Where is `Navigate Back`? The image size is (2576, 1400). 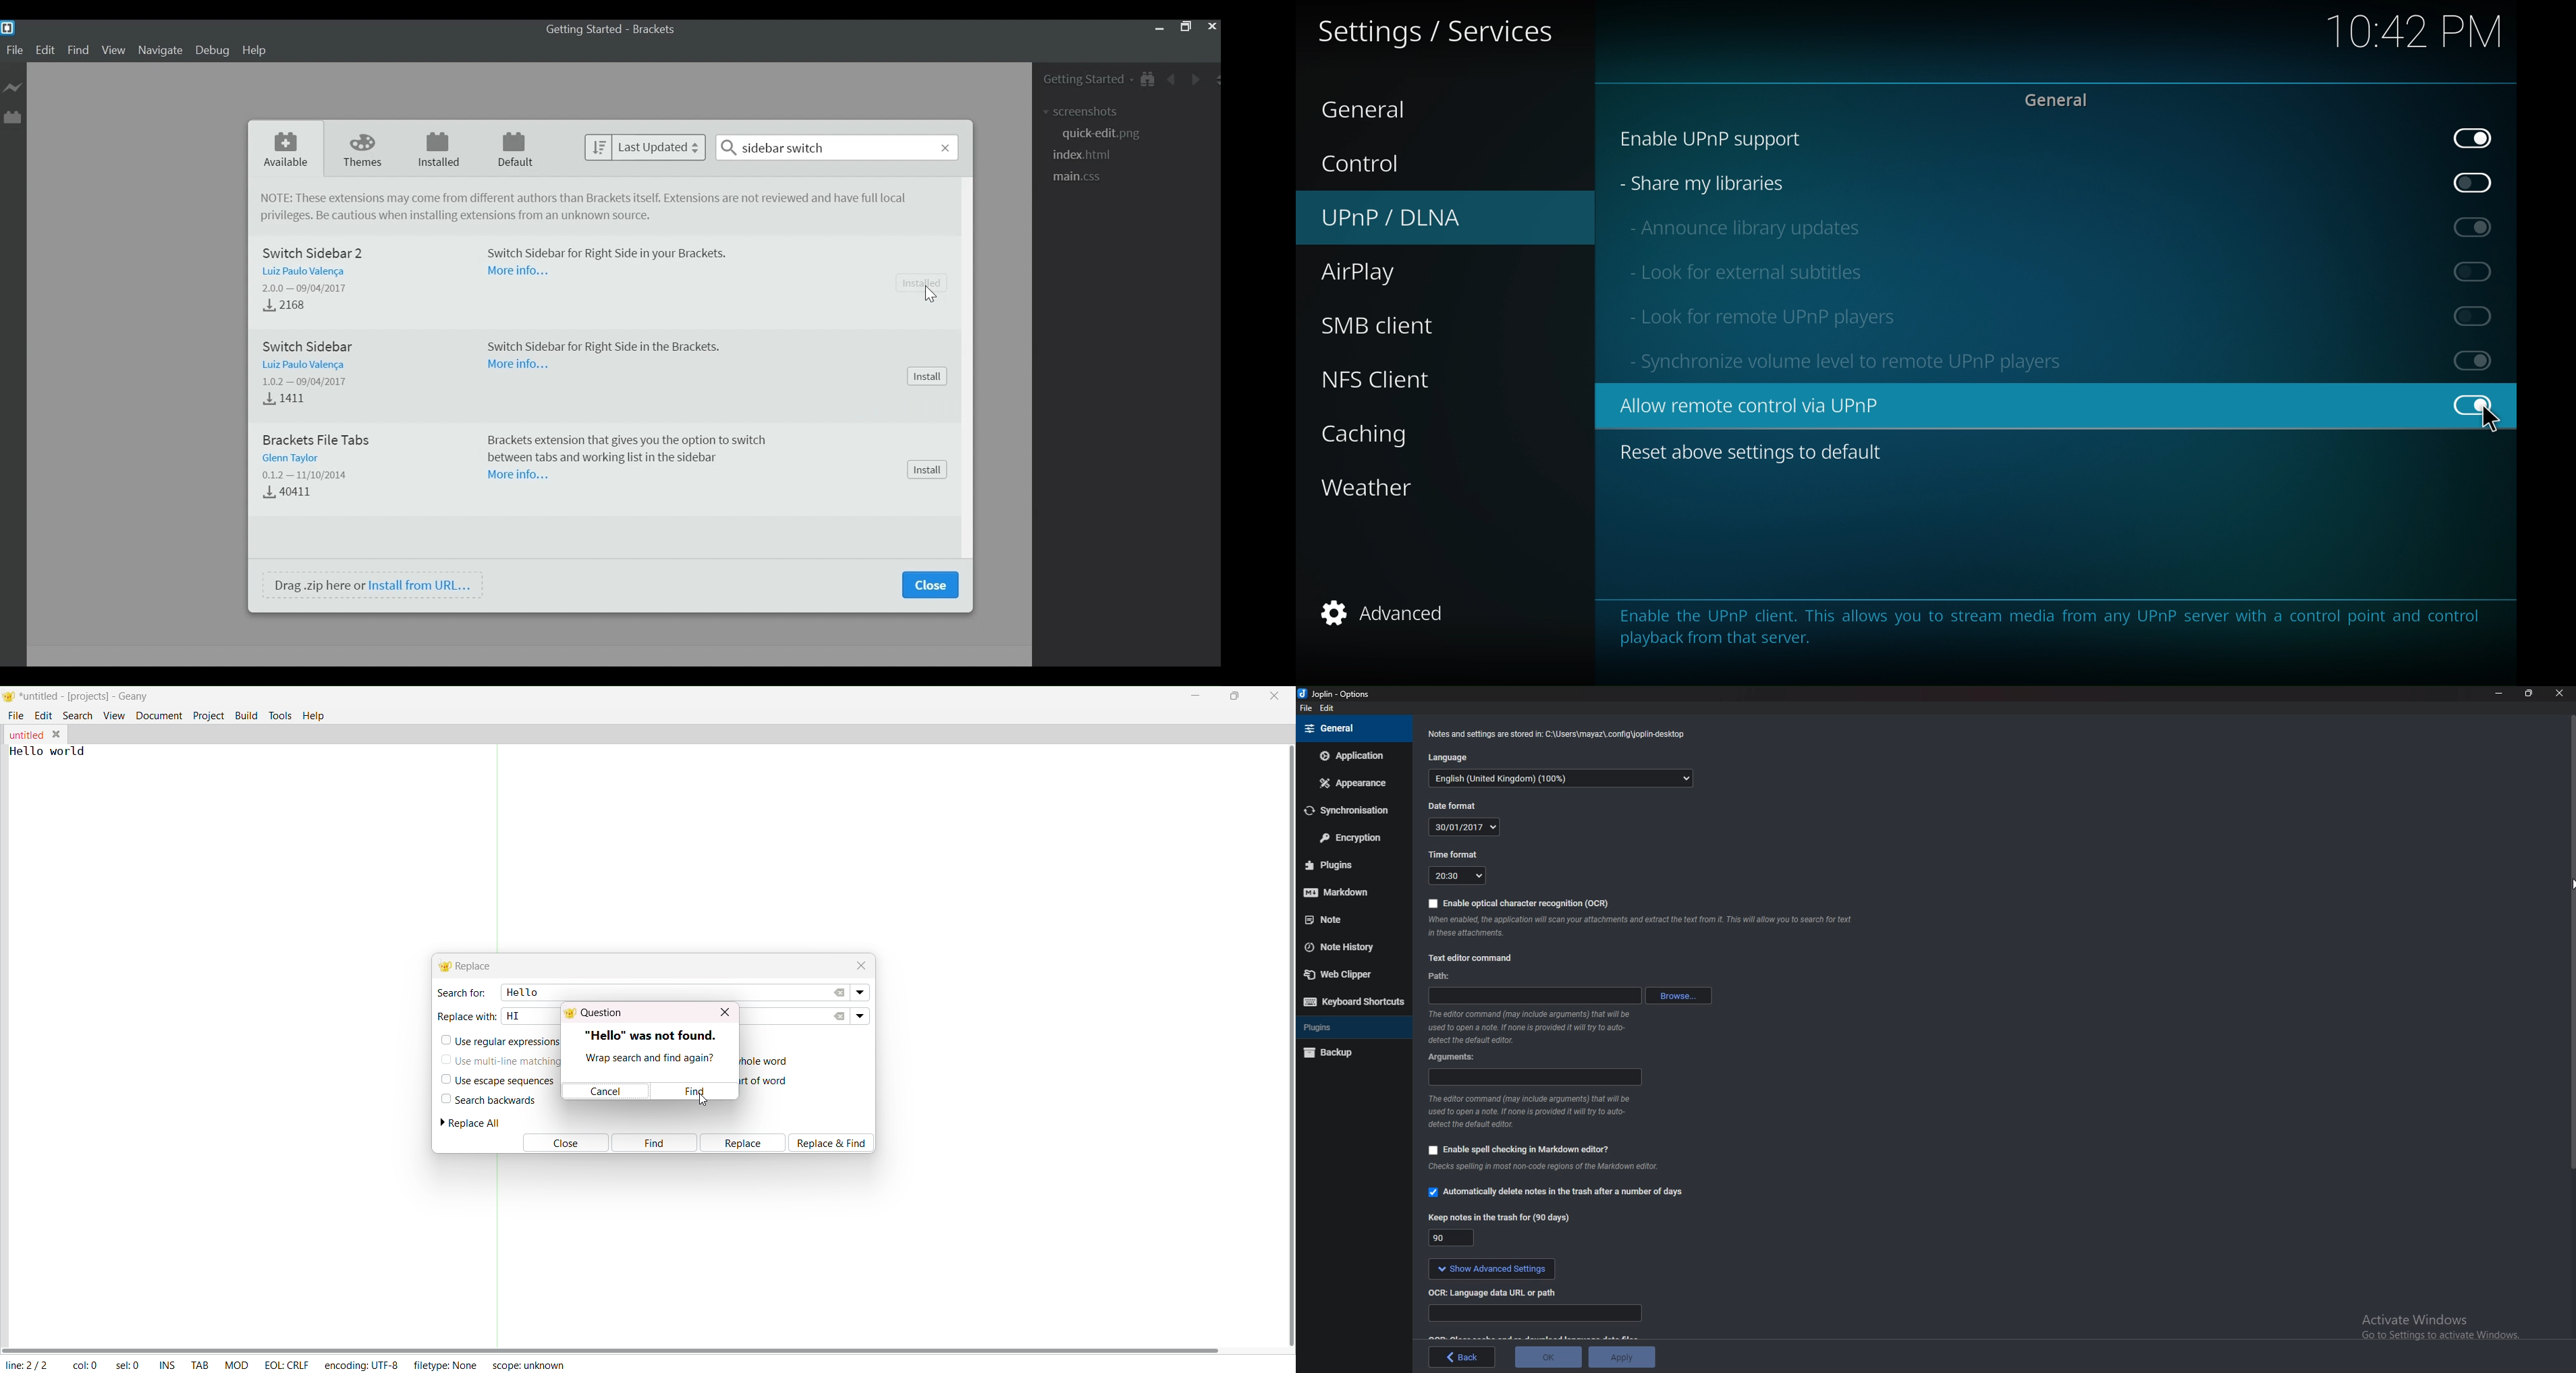
Navigate Back is located at coordinates (1173, 78).